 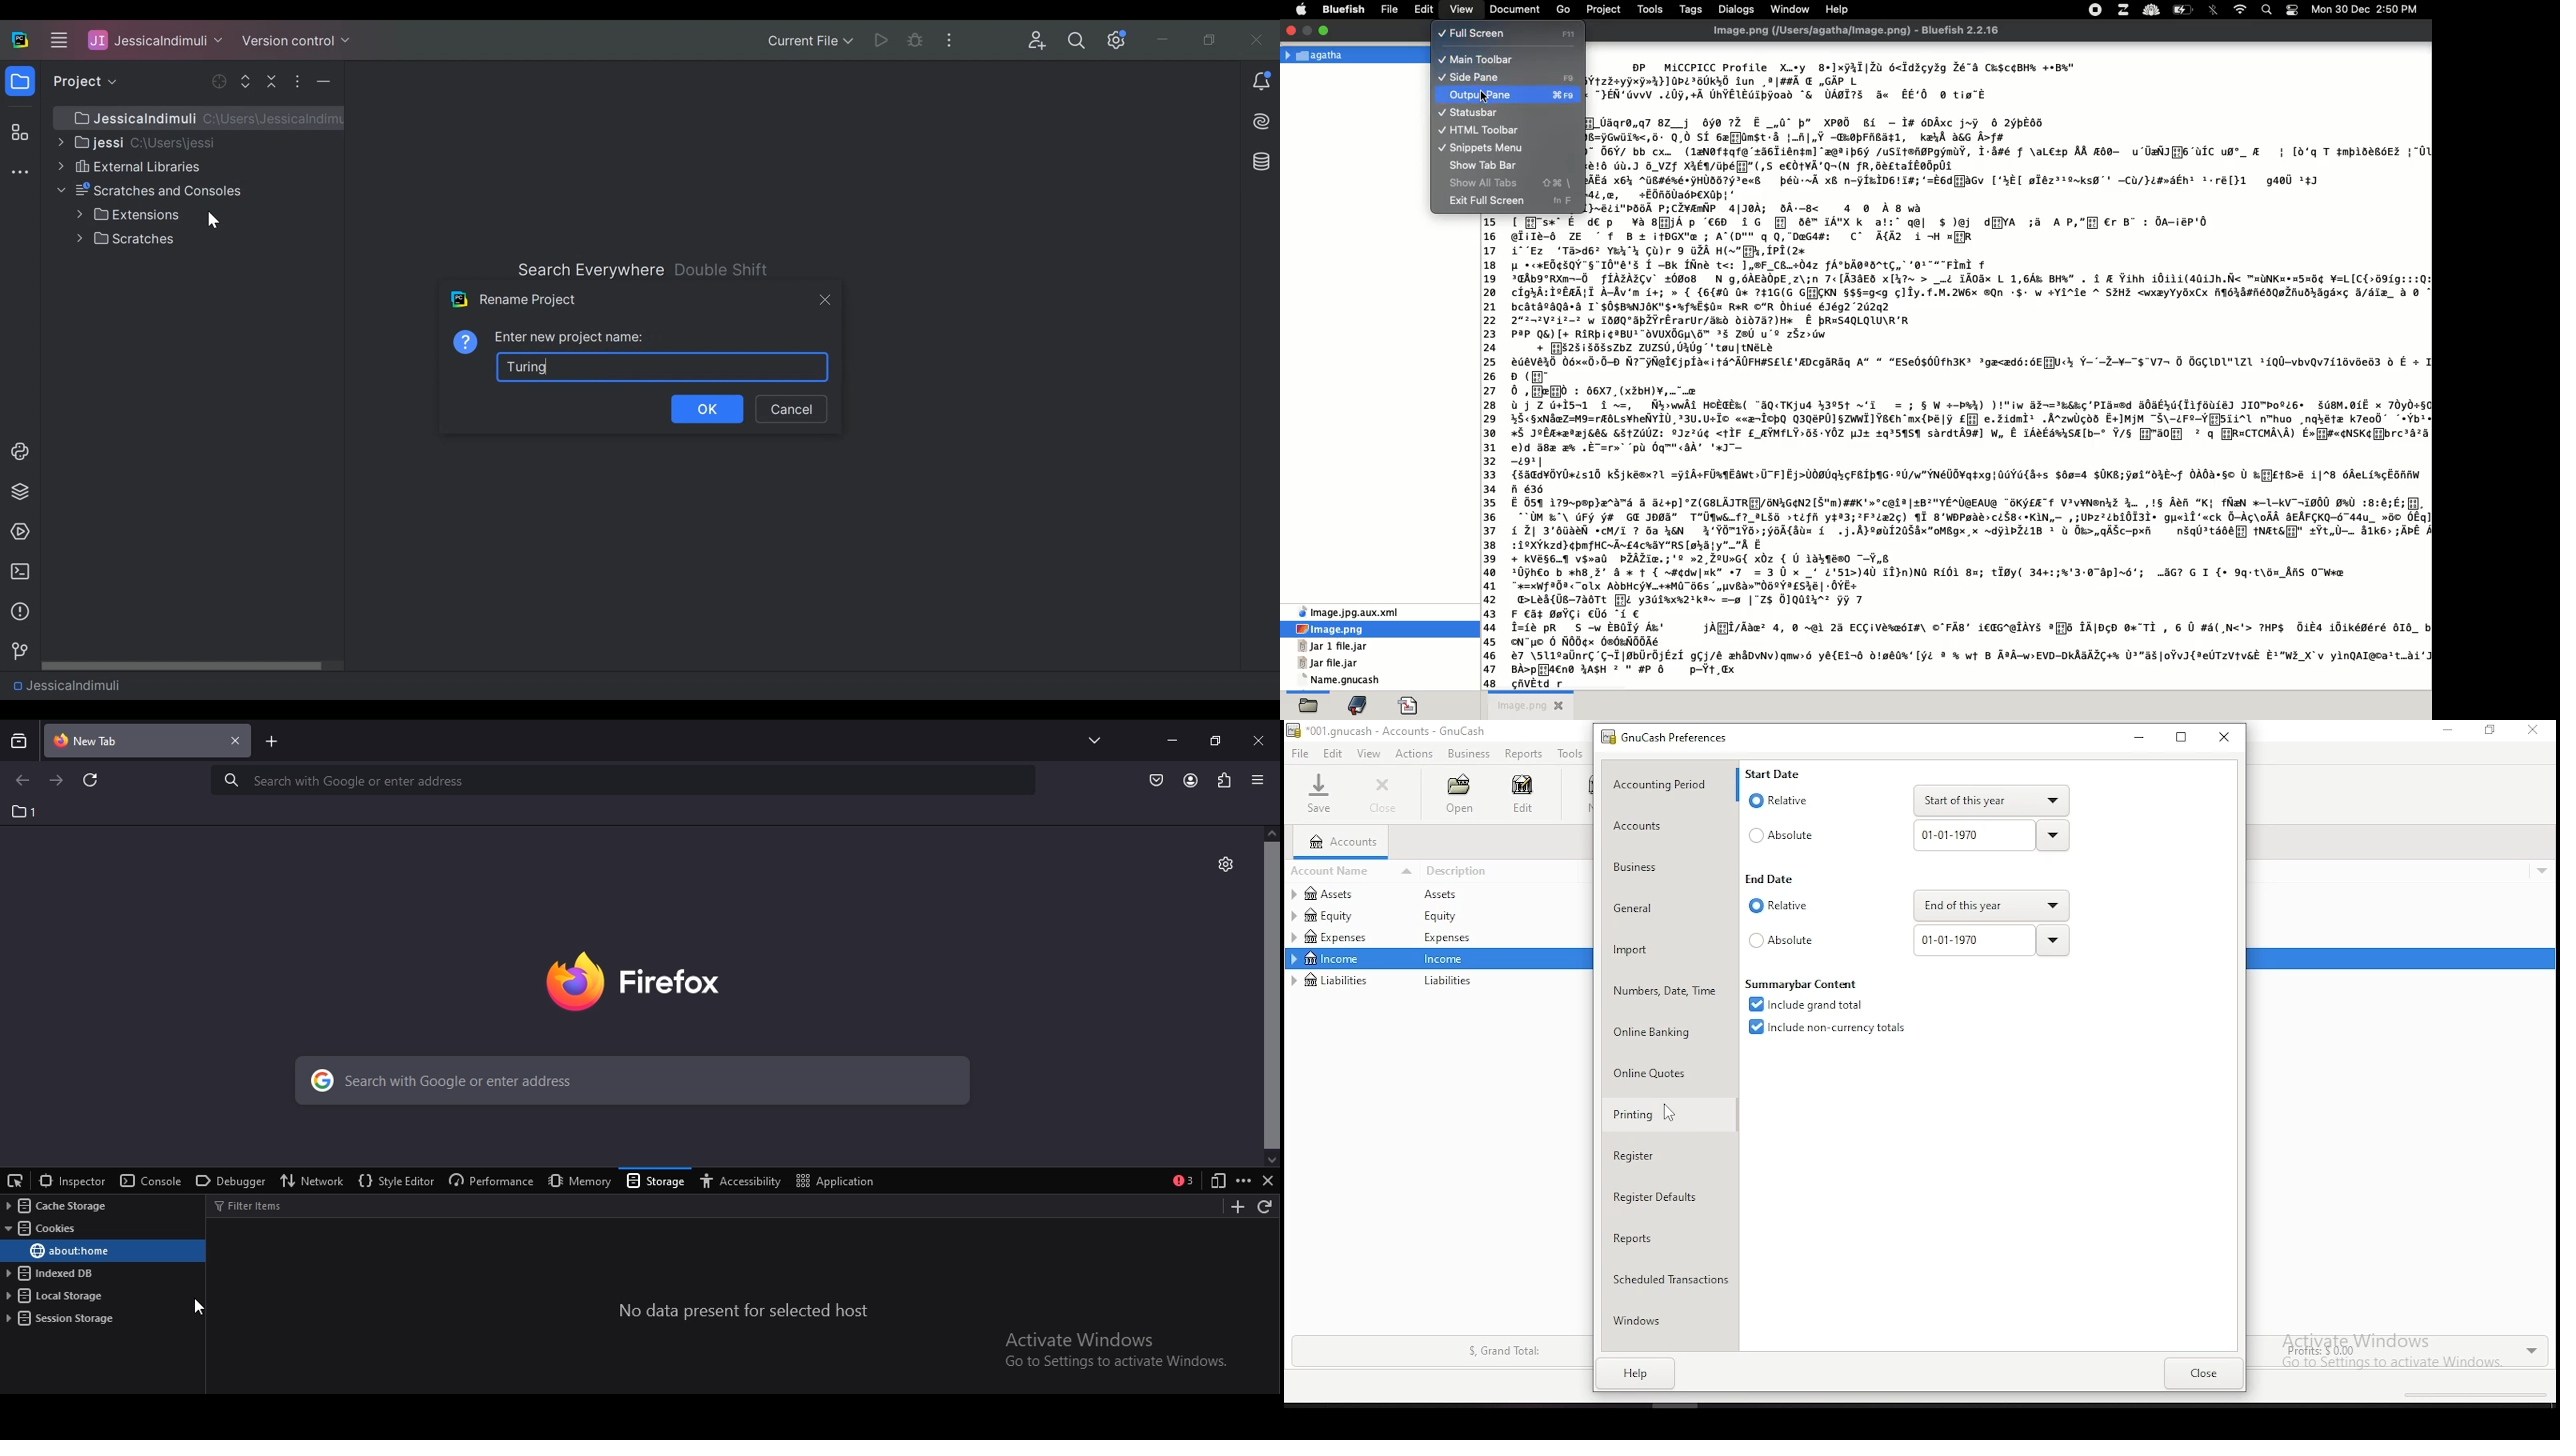 I want to click on application, so click(x=839, y=1180).